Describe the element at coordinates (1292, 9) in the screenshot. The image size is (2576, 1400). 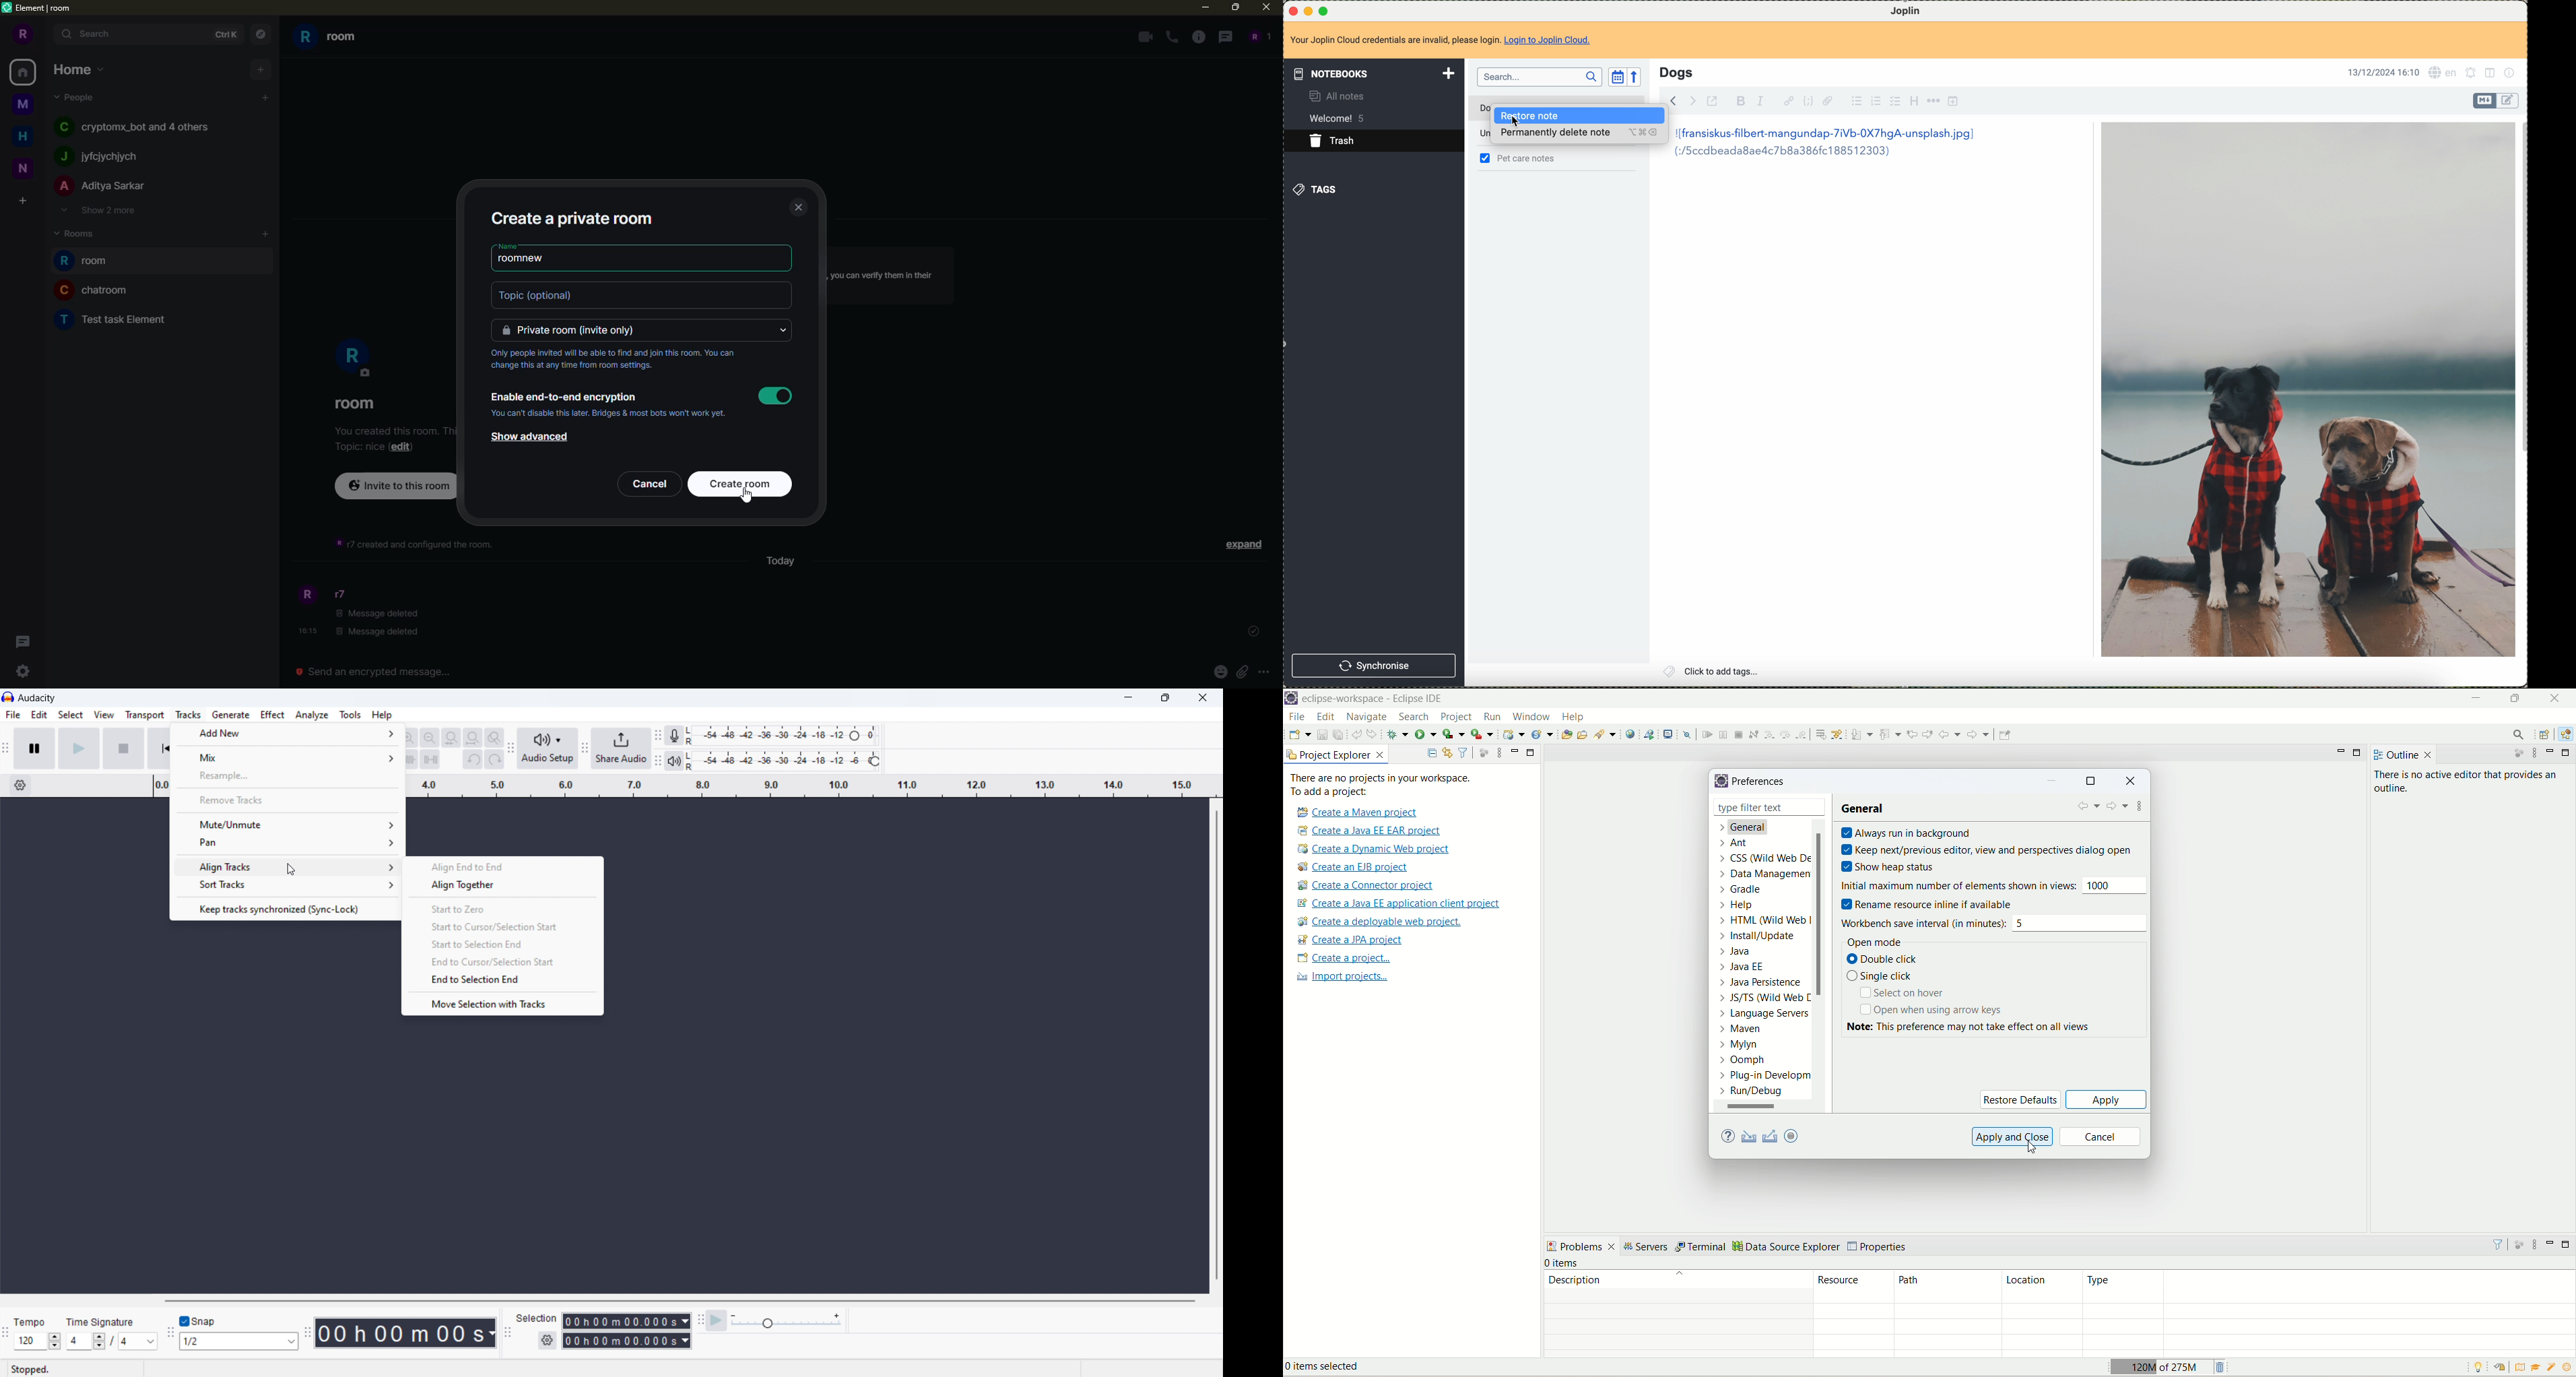
I see `close program` at that location.